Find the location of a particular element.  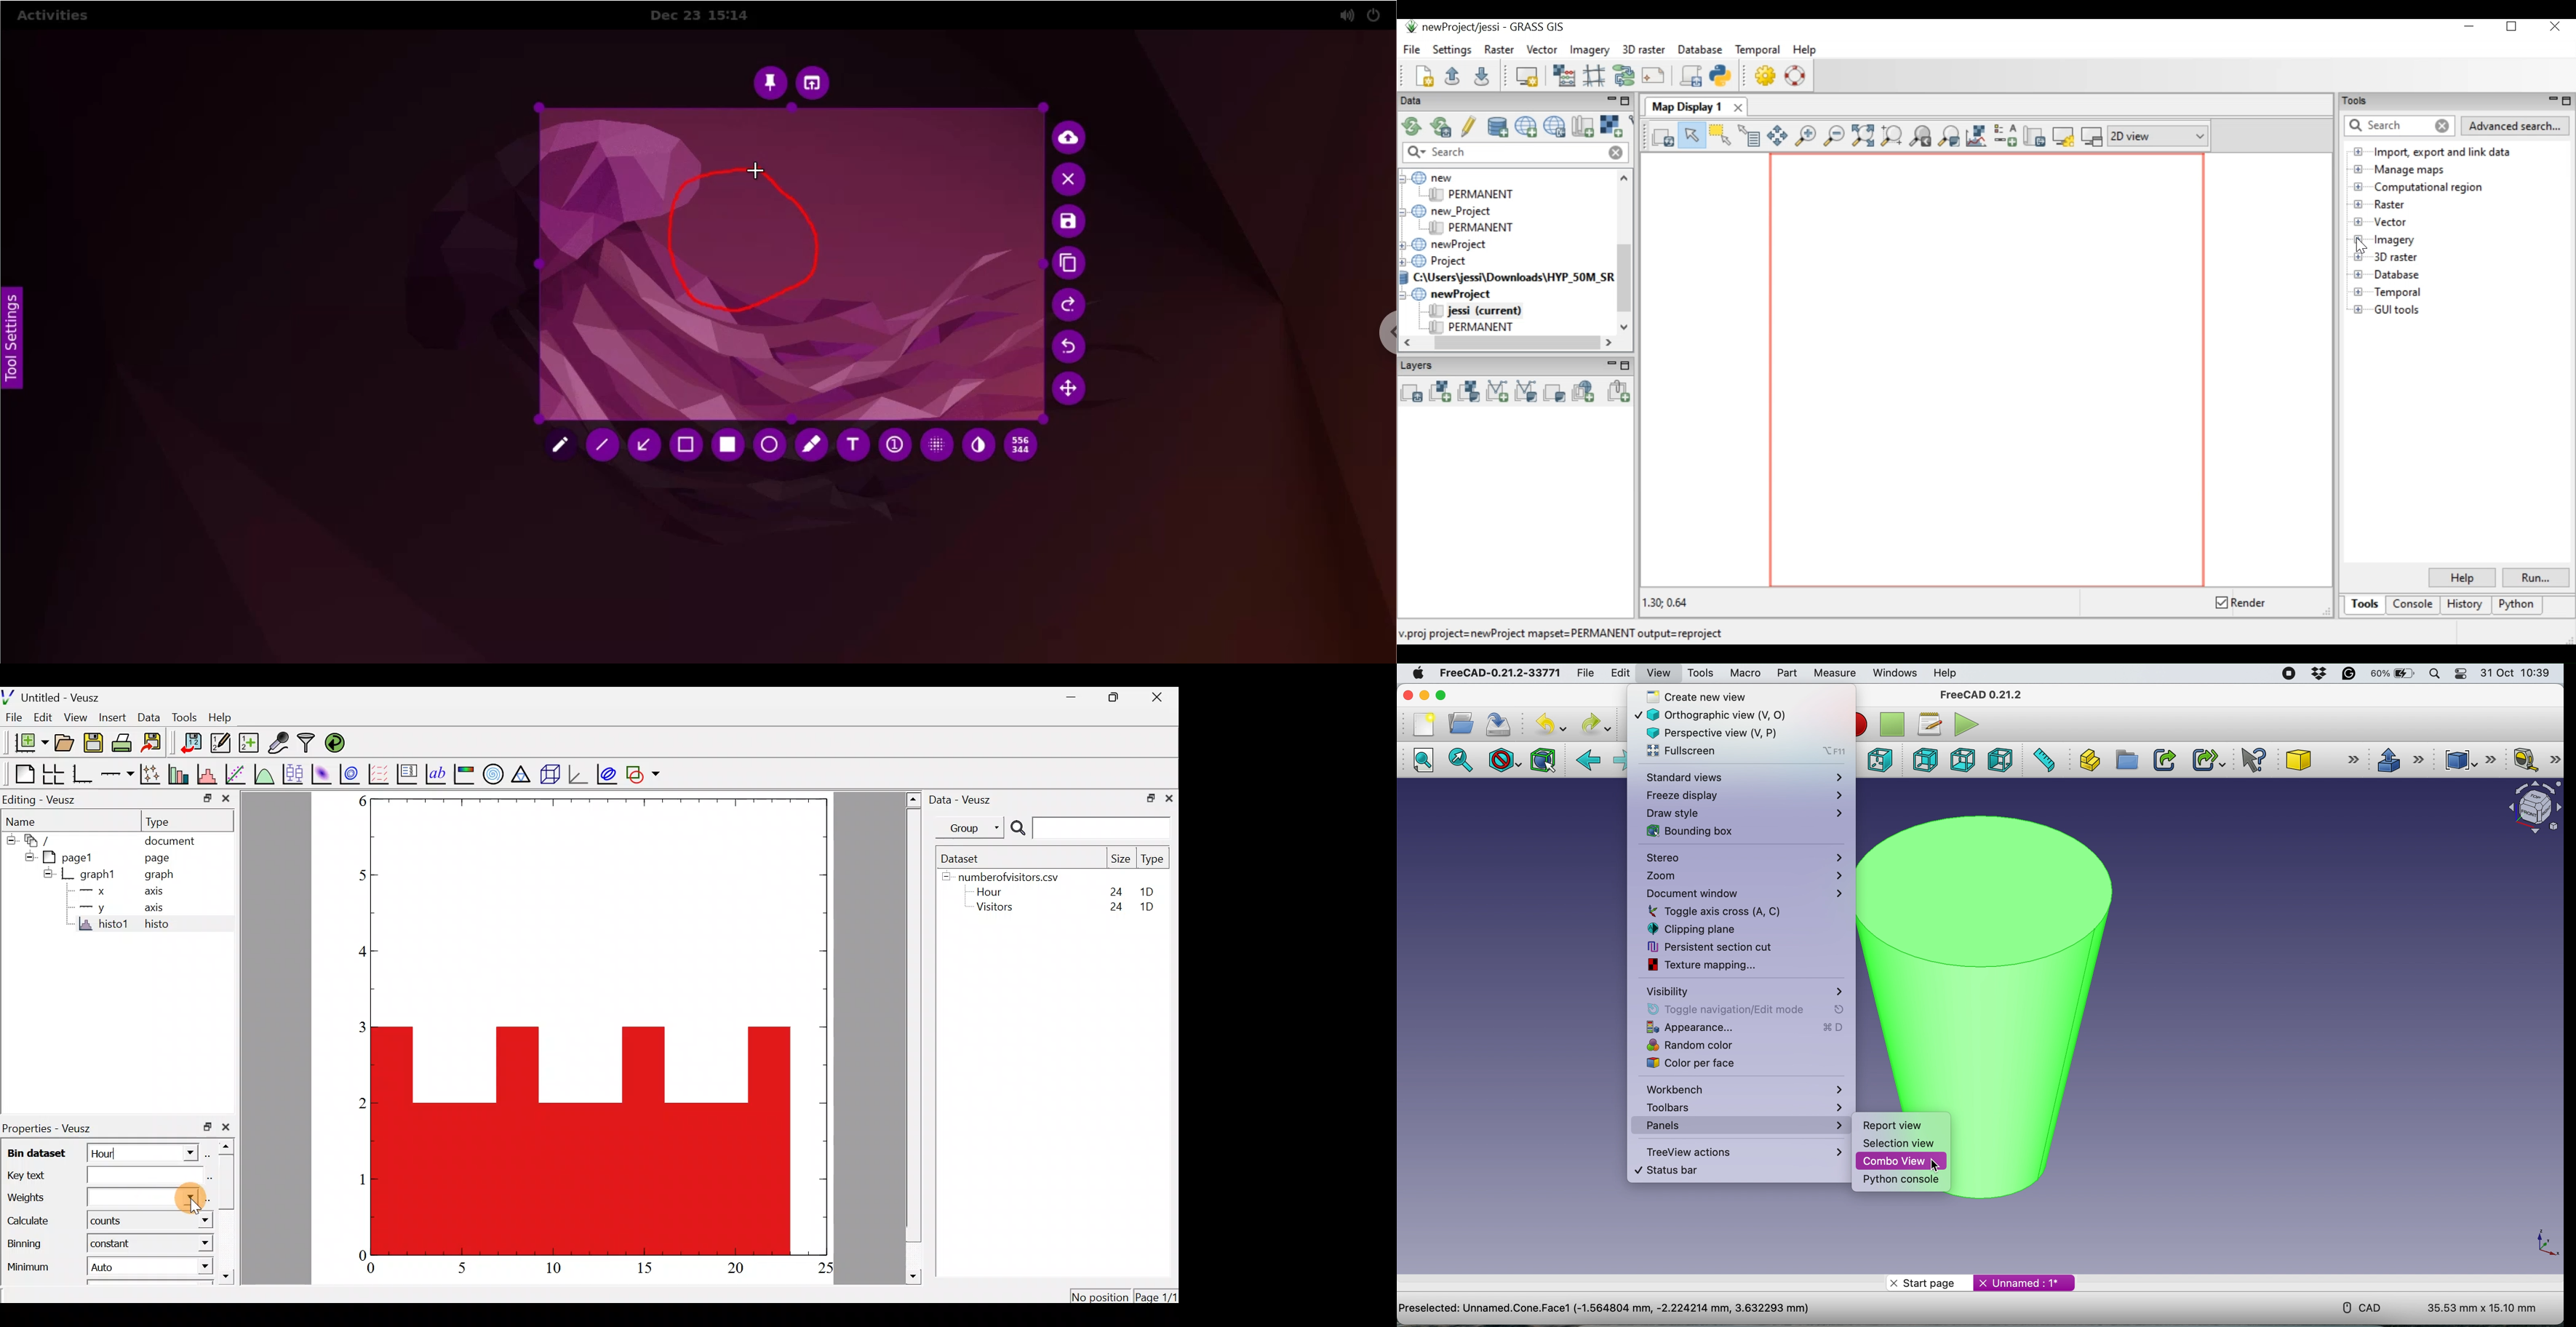

31 oct 10:39 is located at coordinates (2520, 674).